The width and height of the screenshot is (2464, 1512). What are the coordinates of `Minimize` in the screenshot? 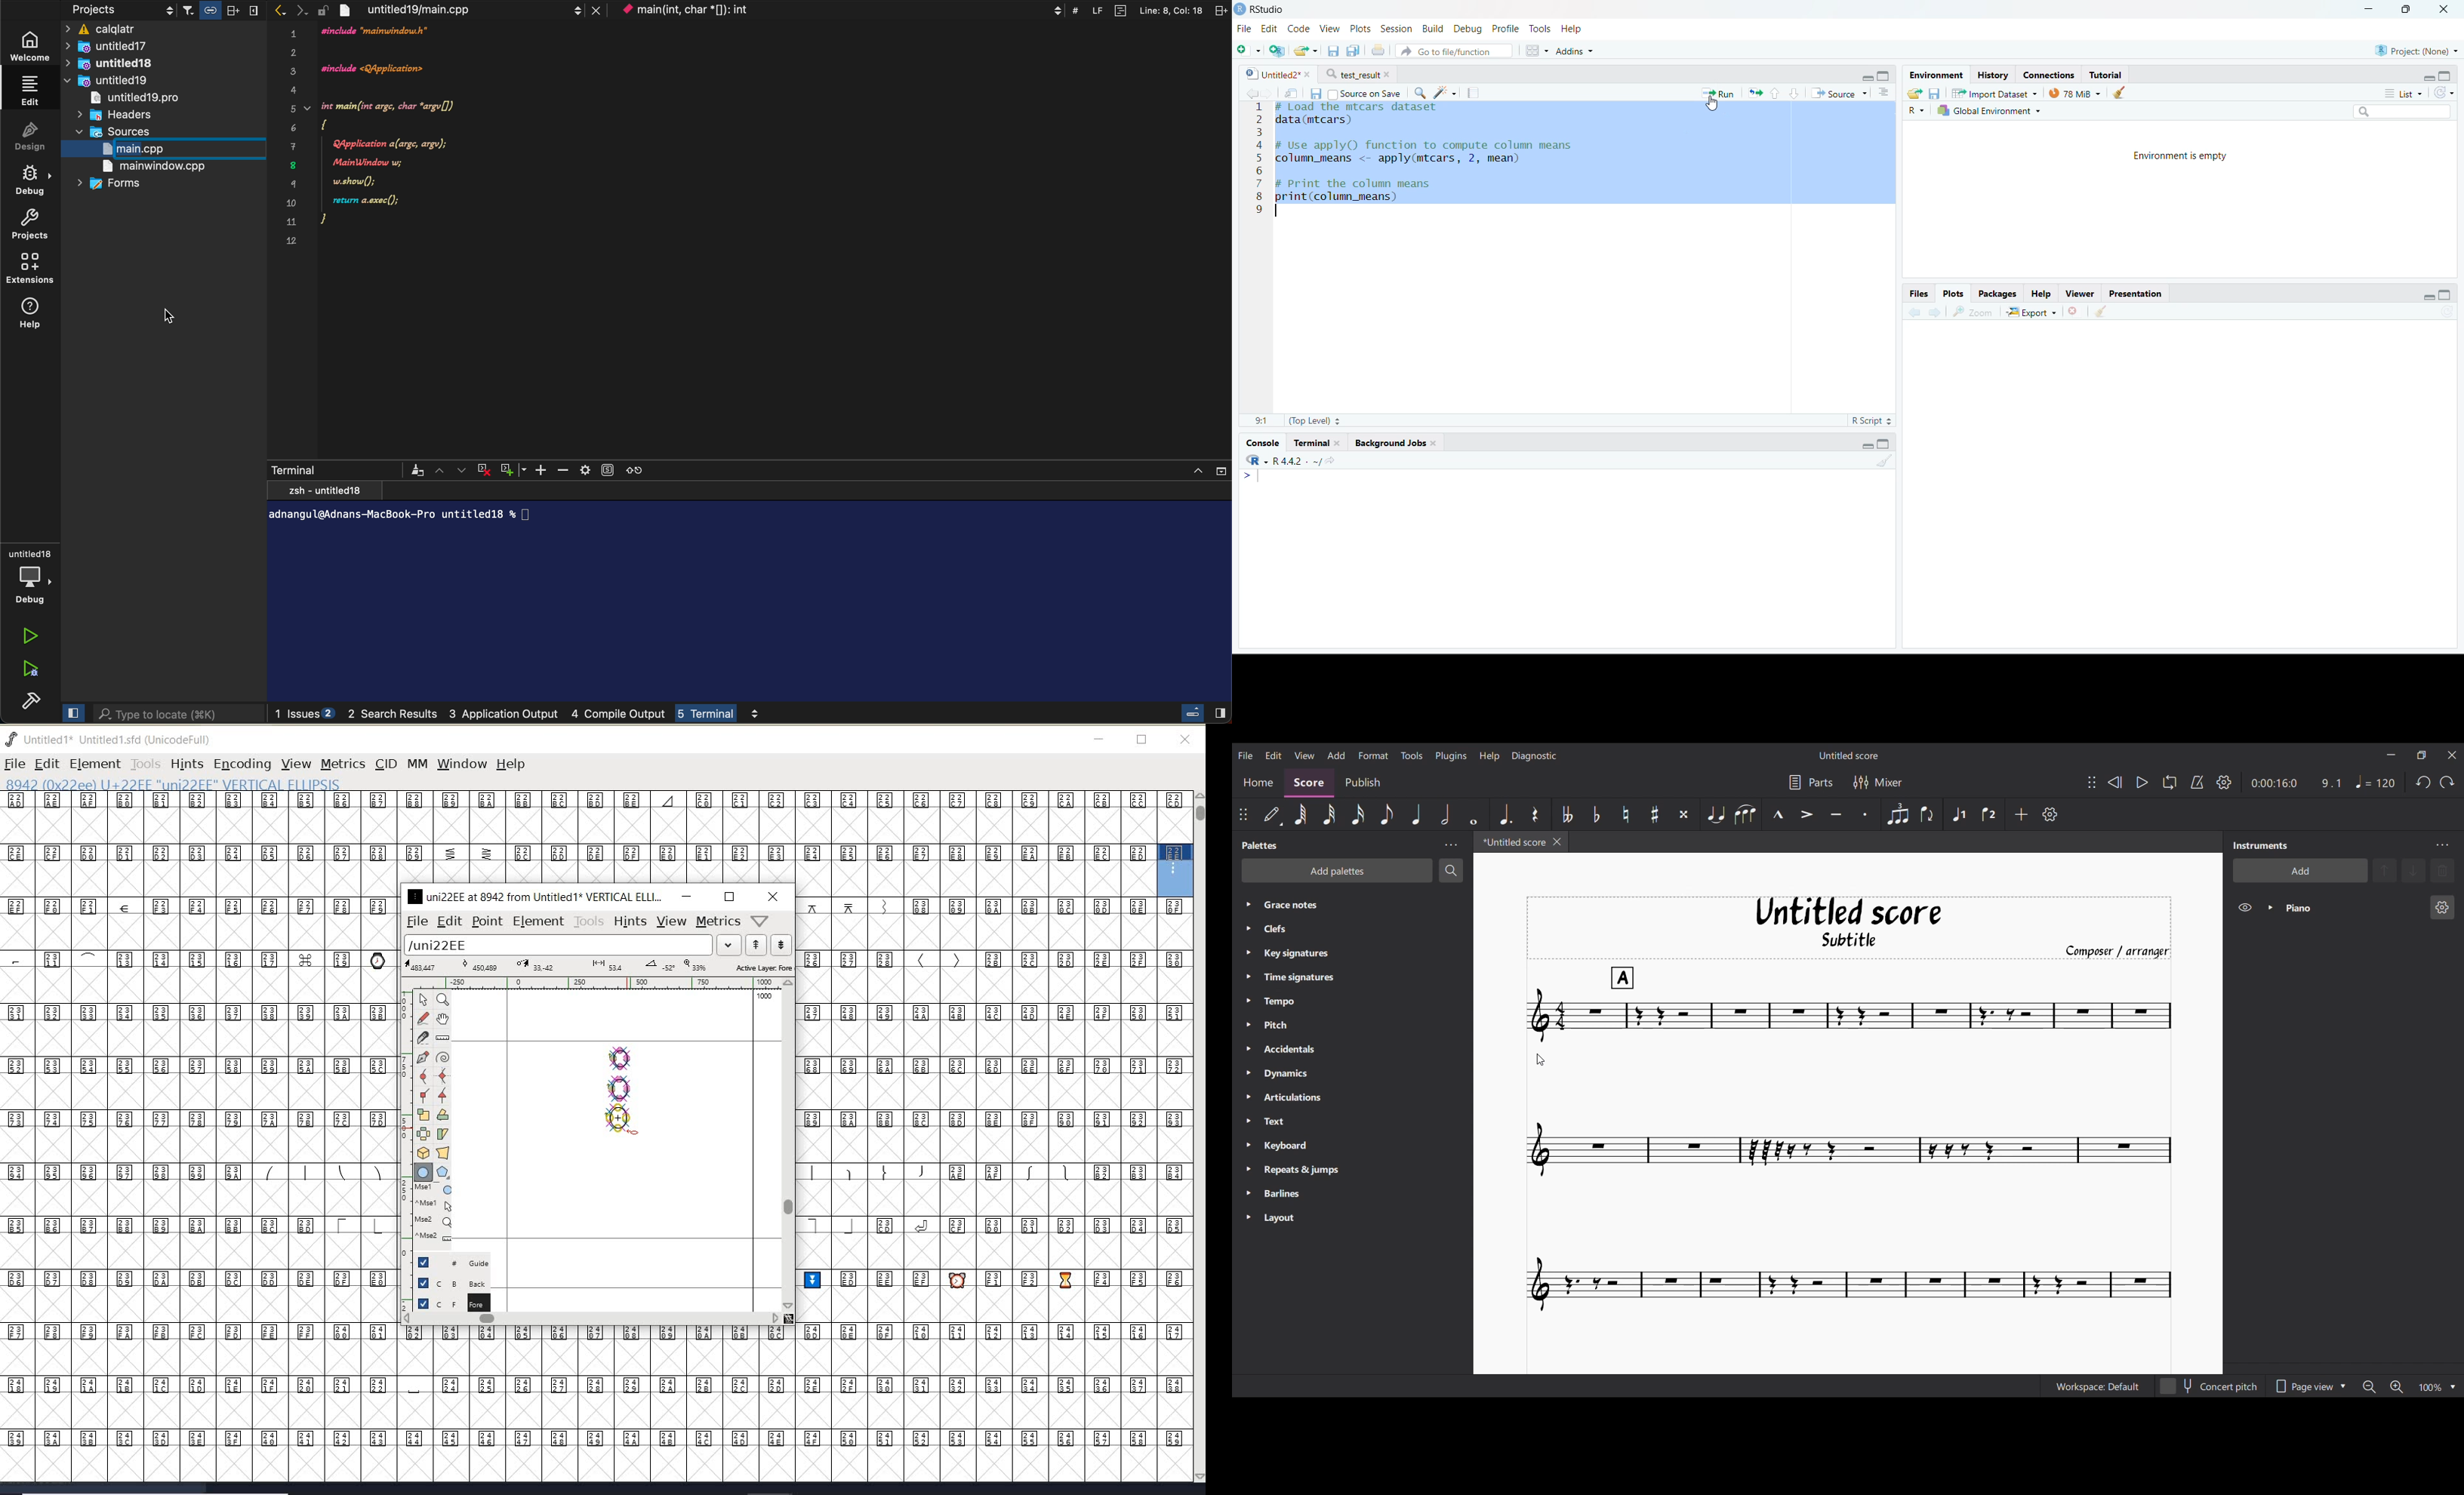 It's located at (2421, 76).